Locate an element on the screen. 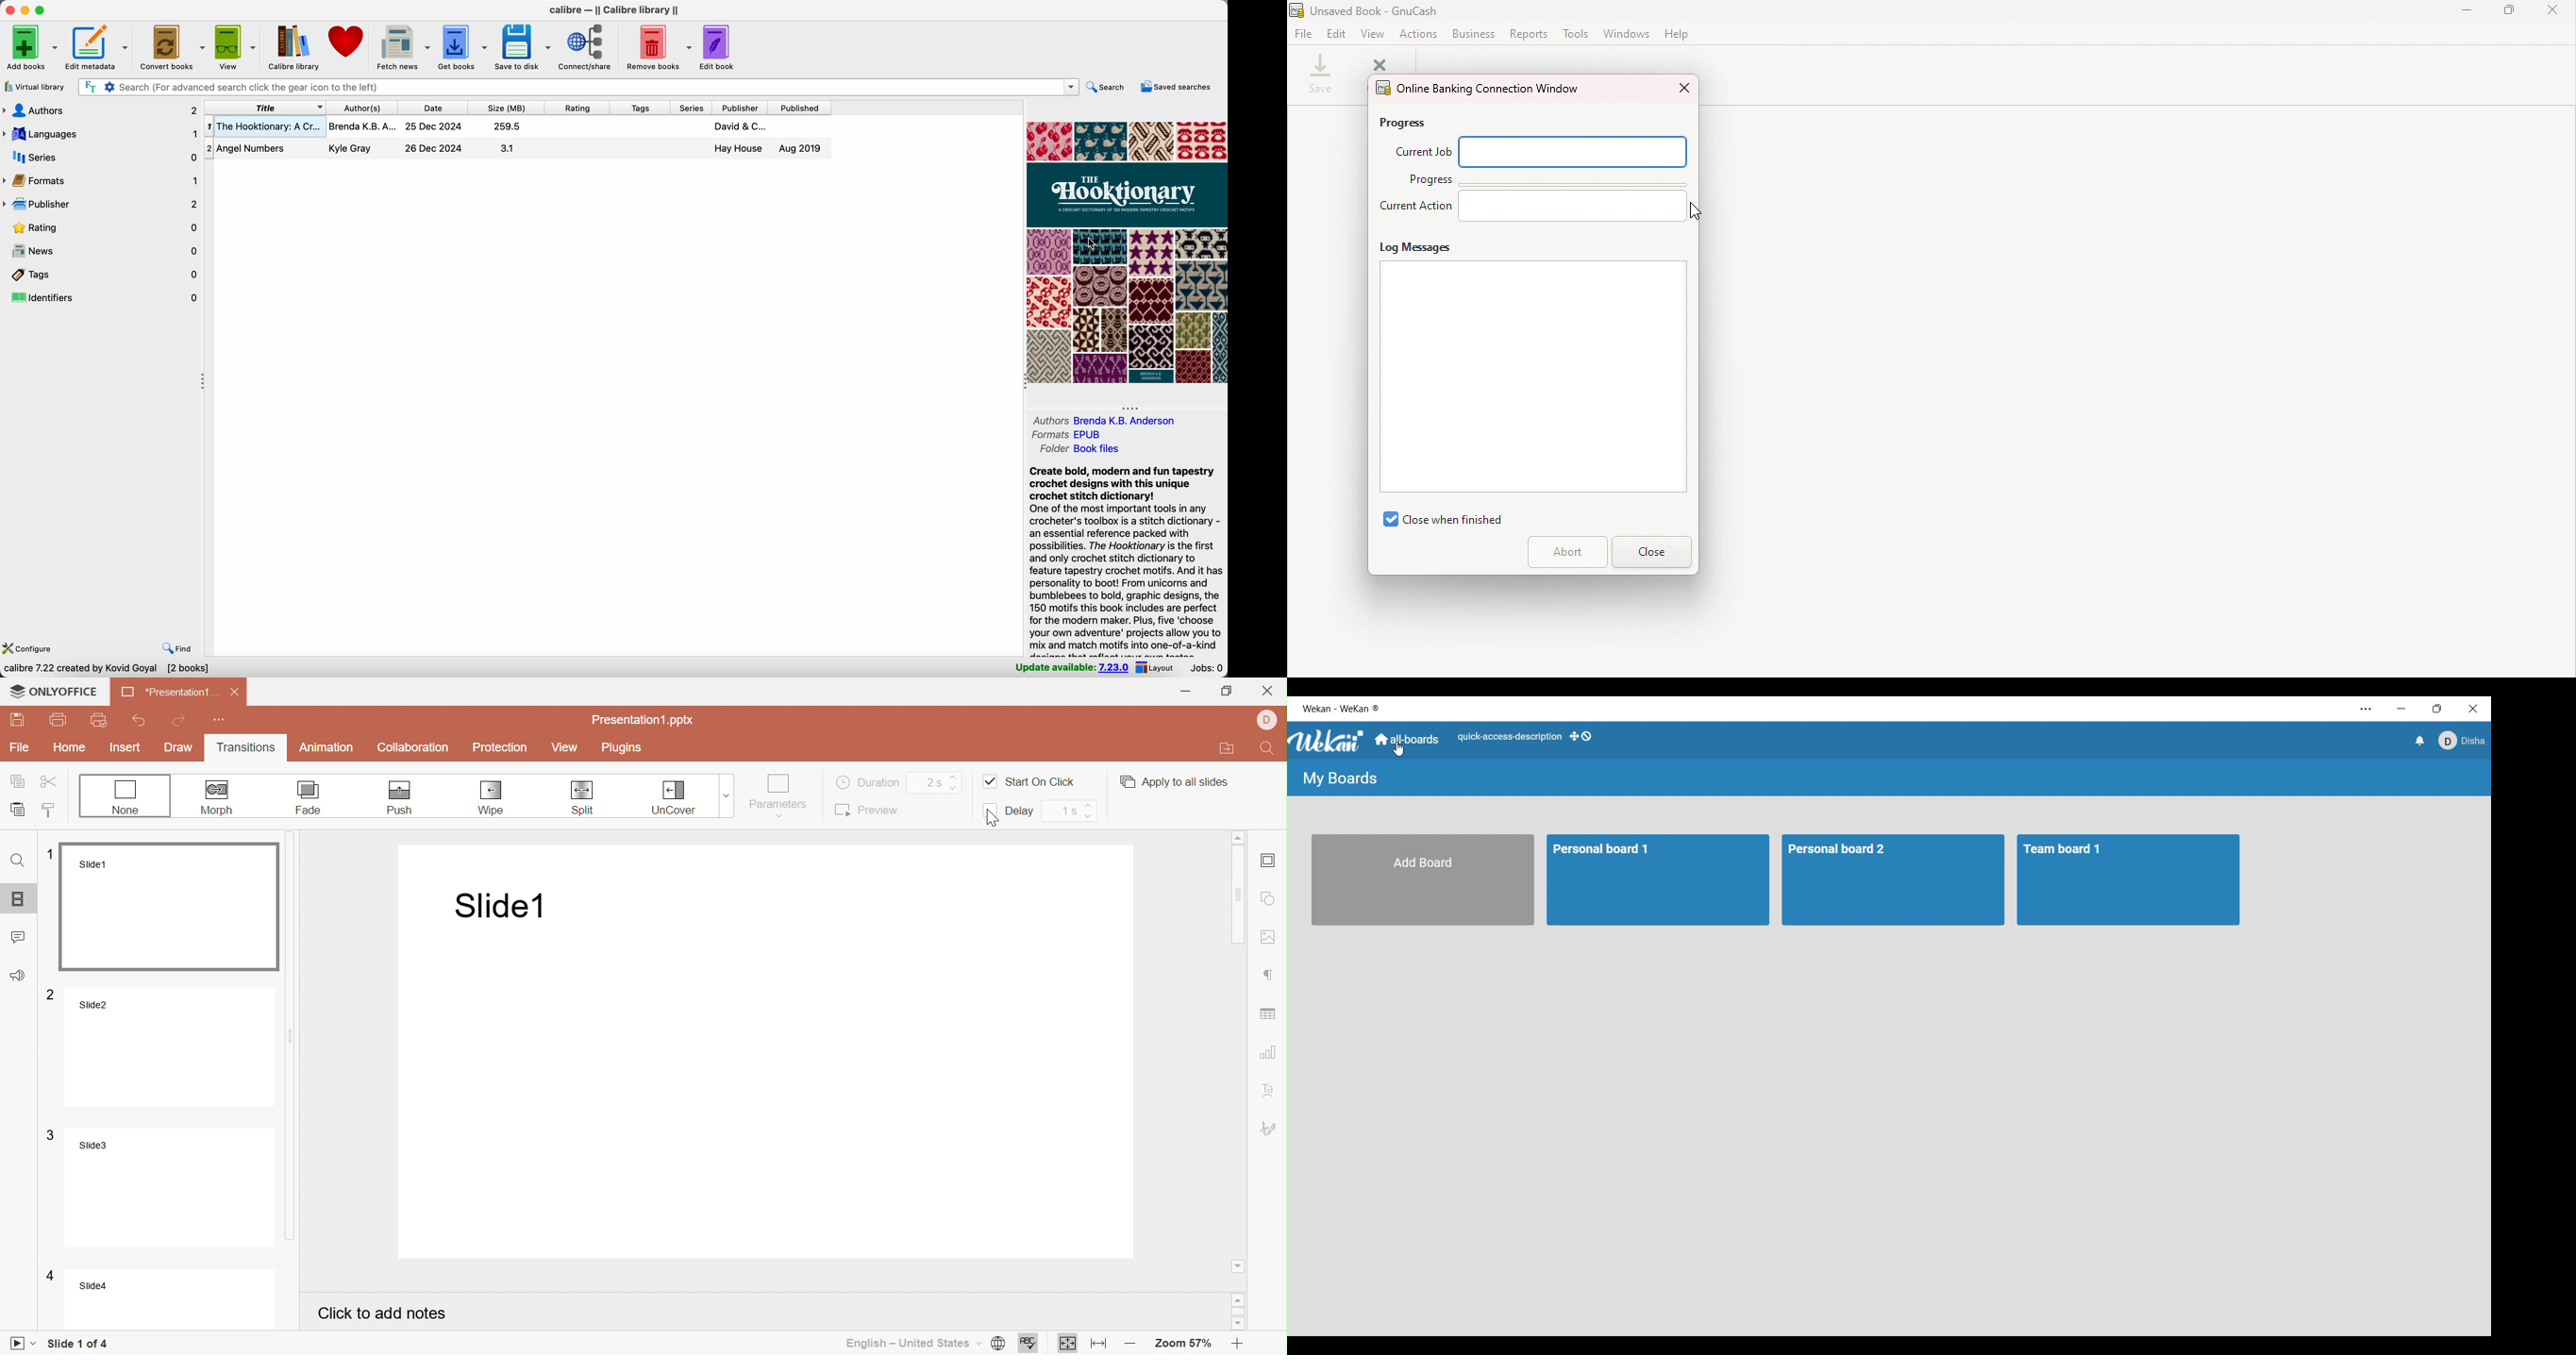  saved searches is located at coordinates (1179, 87).